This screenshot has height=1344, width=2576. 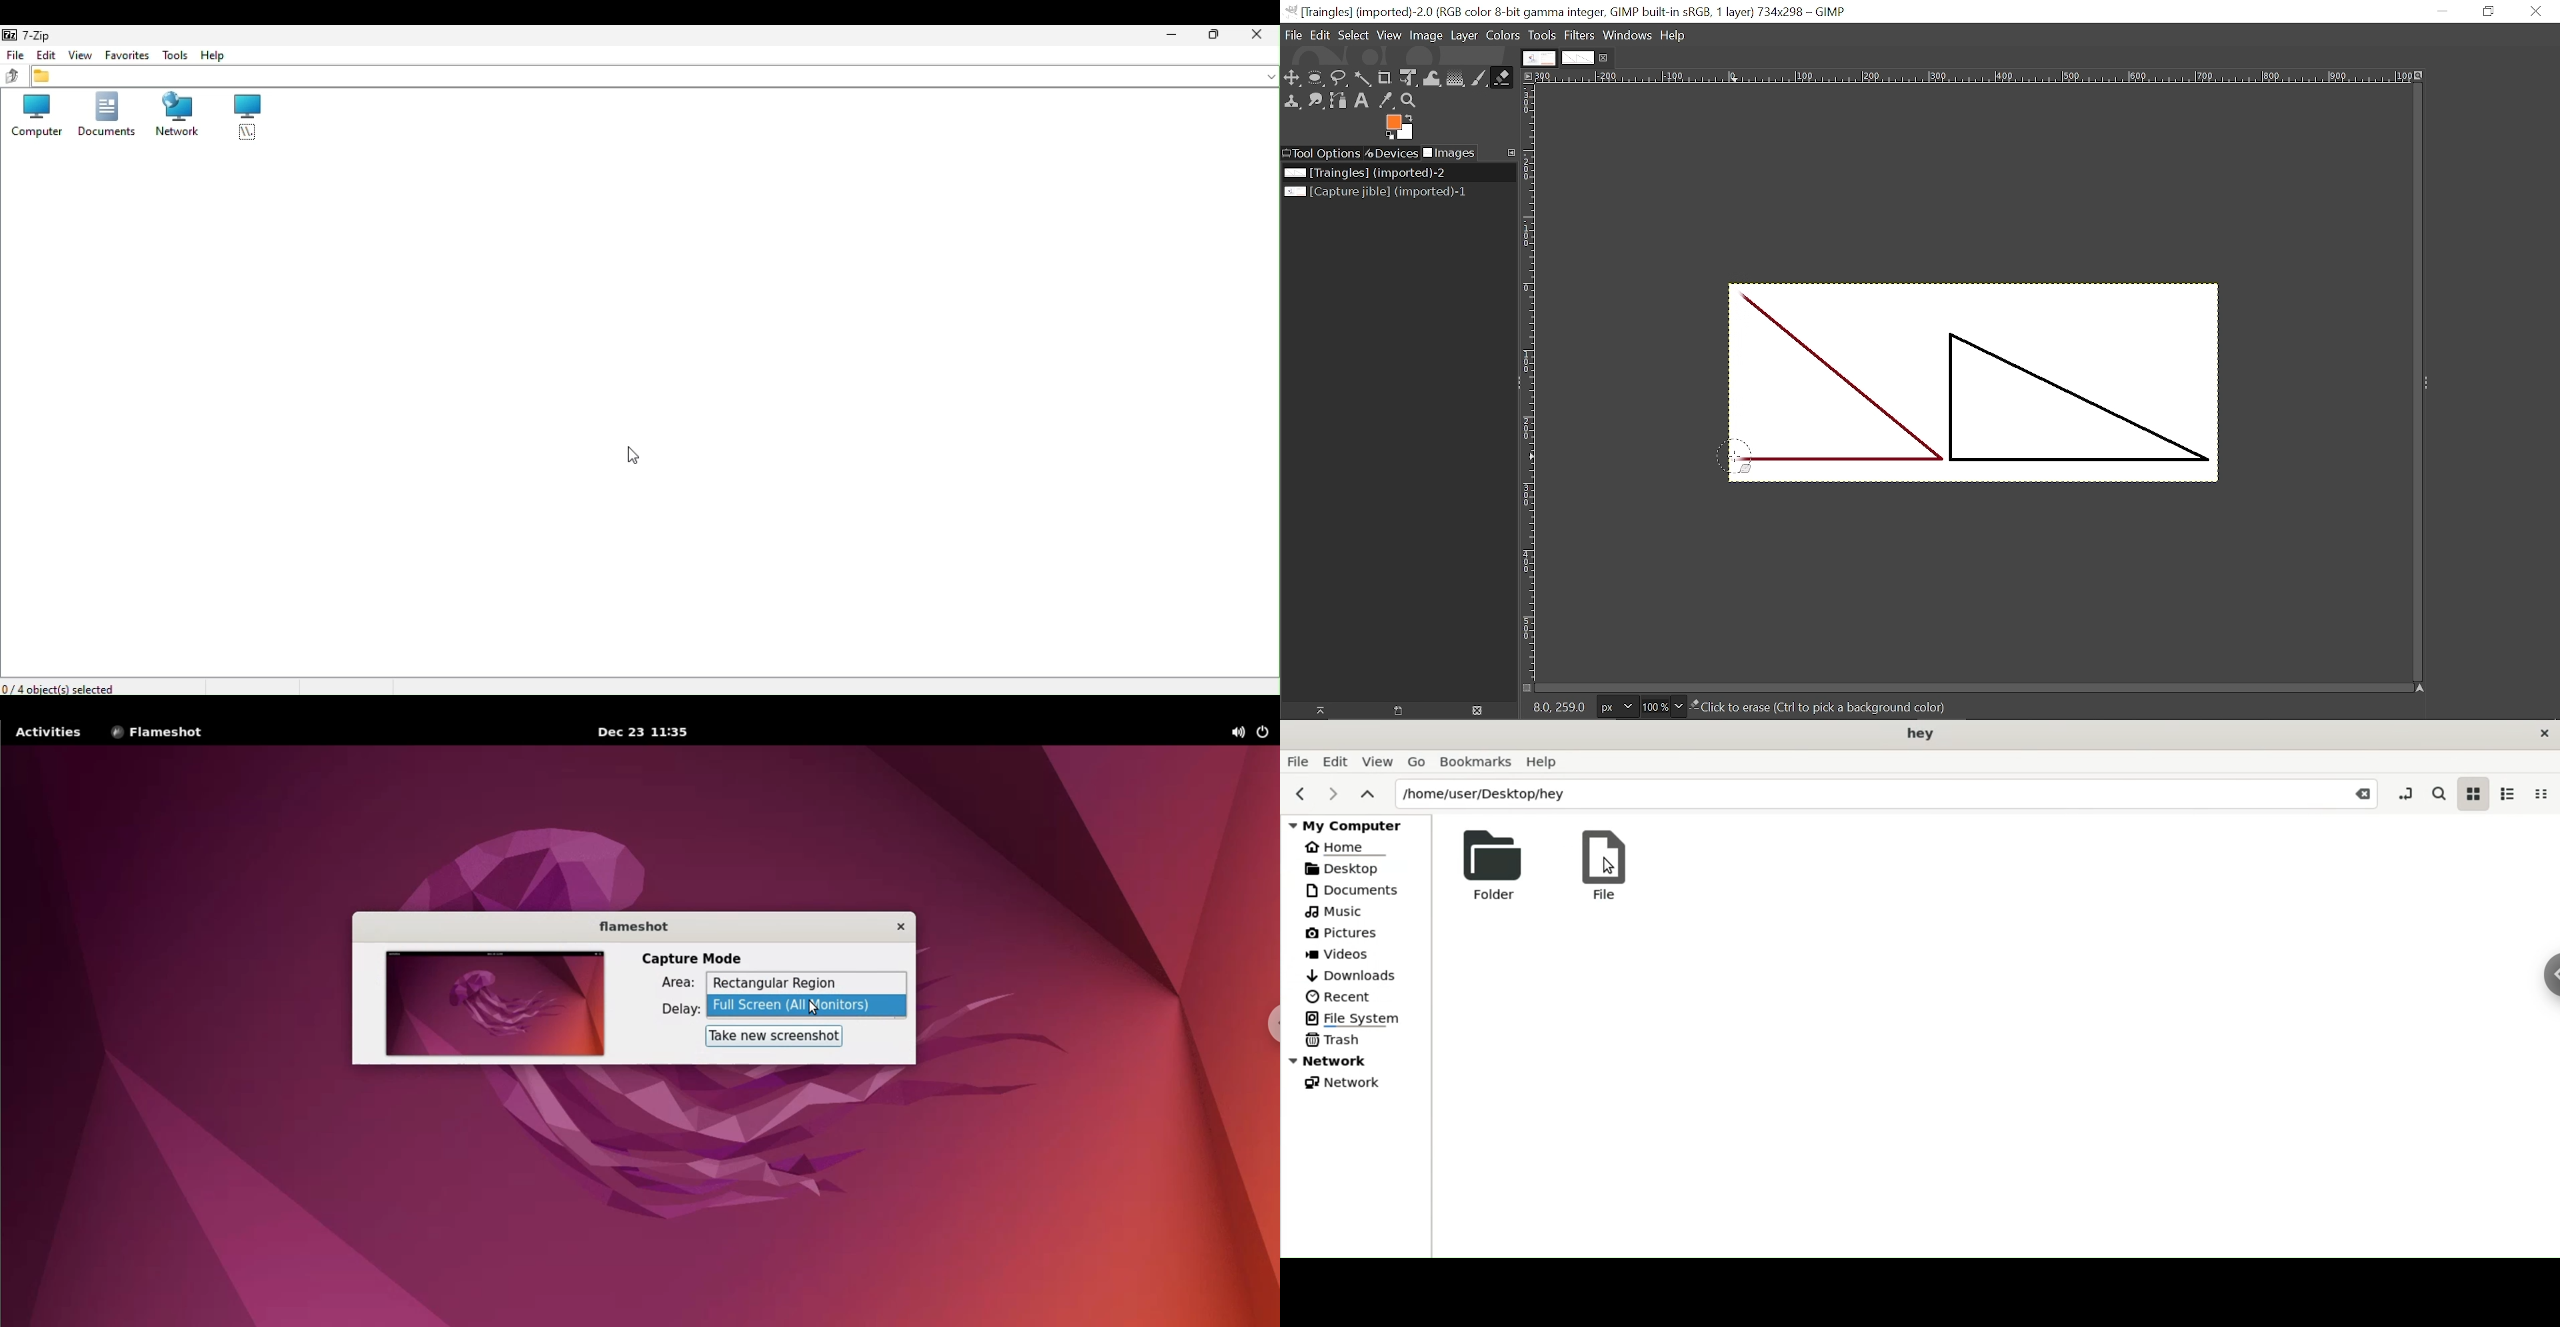 I want to click on Bookmarks, so click(x=1477, y=763).